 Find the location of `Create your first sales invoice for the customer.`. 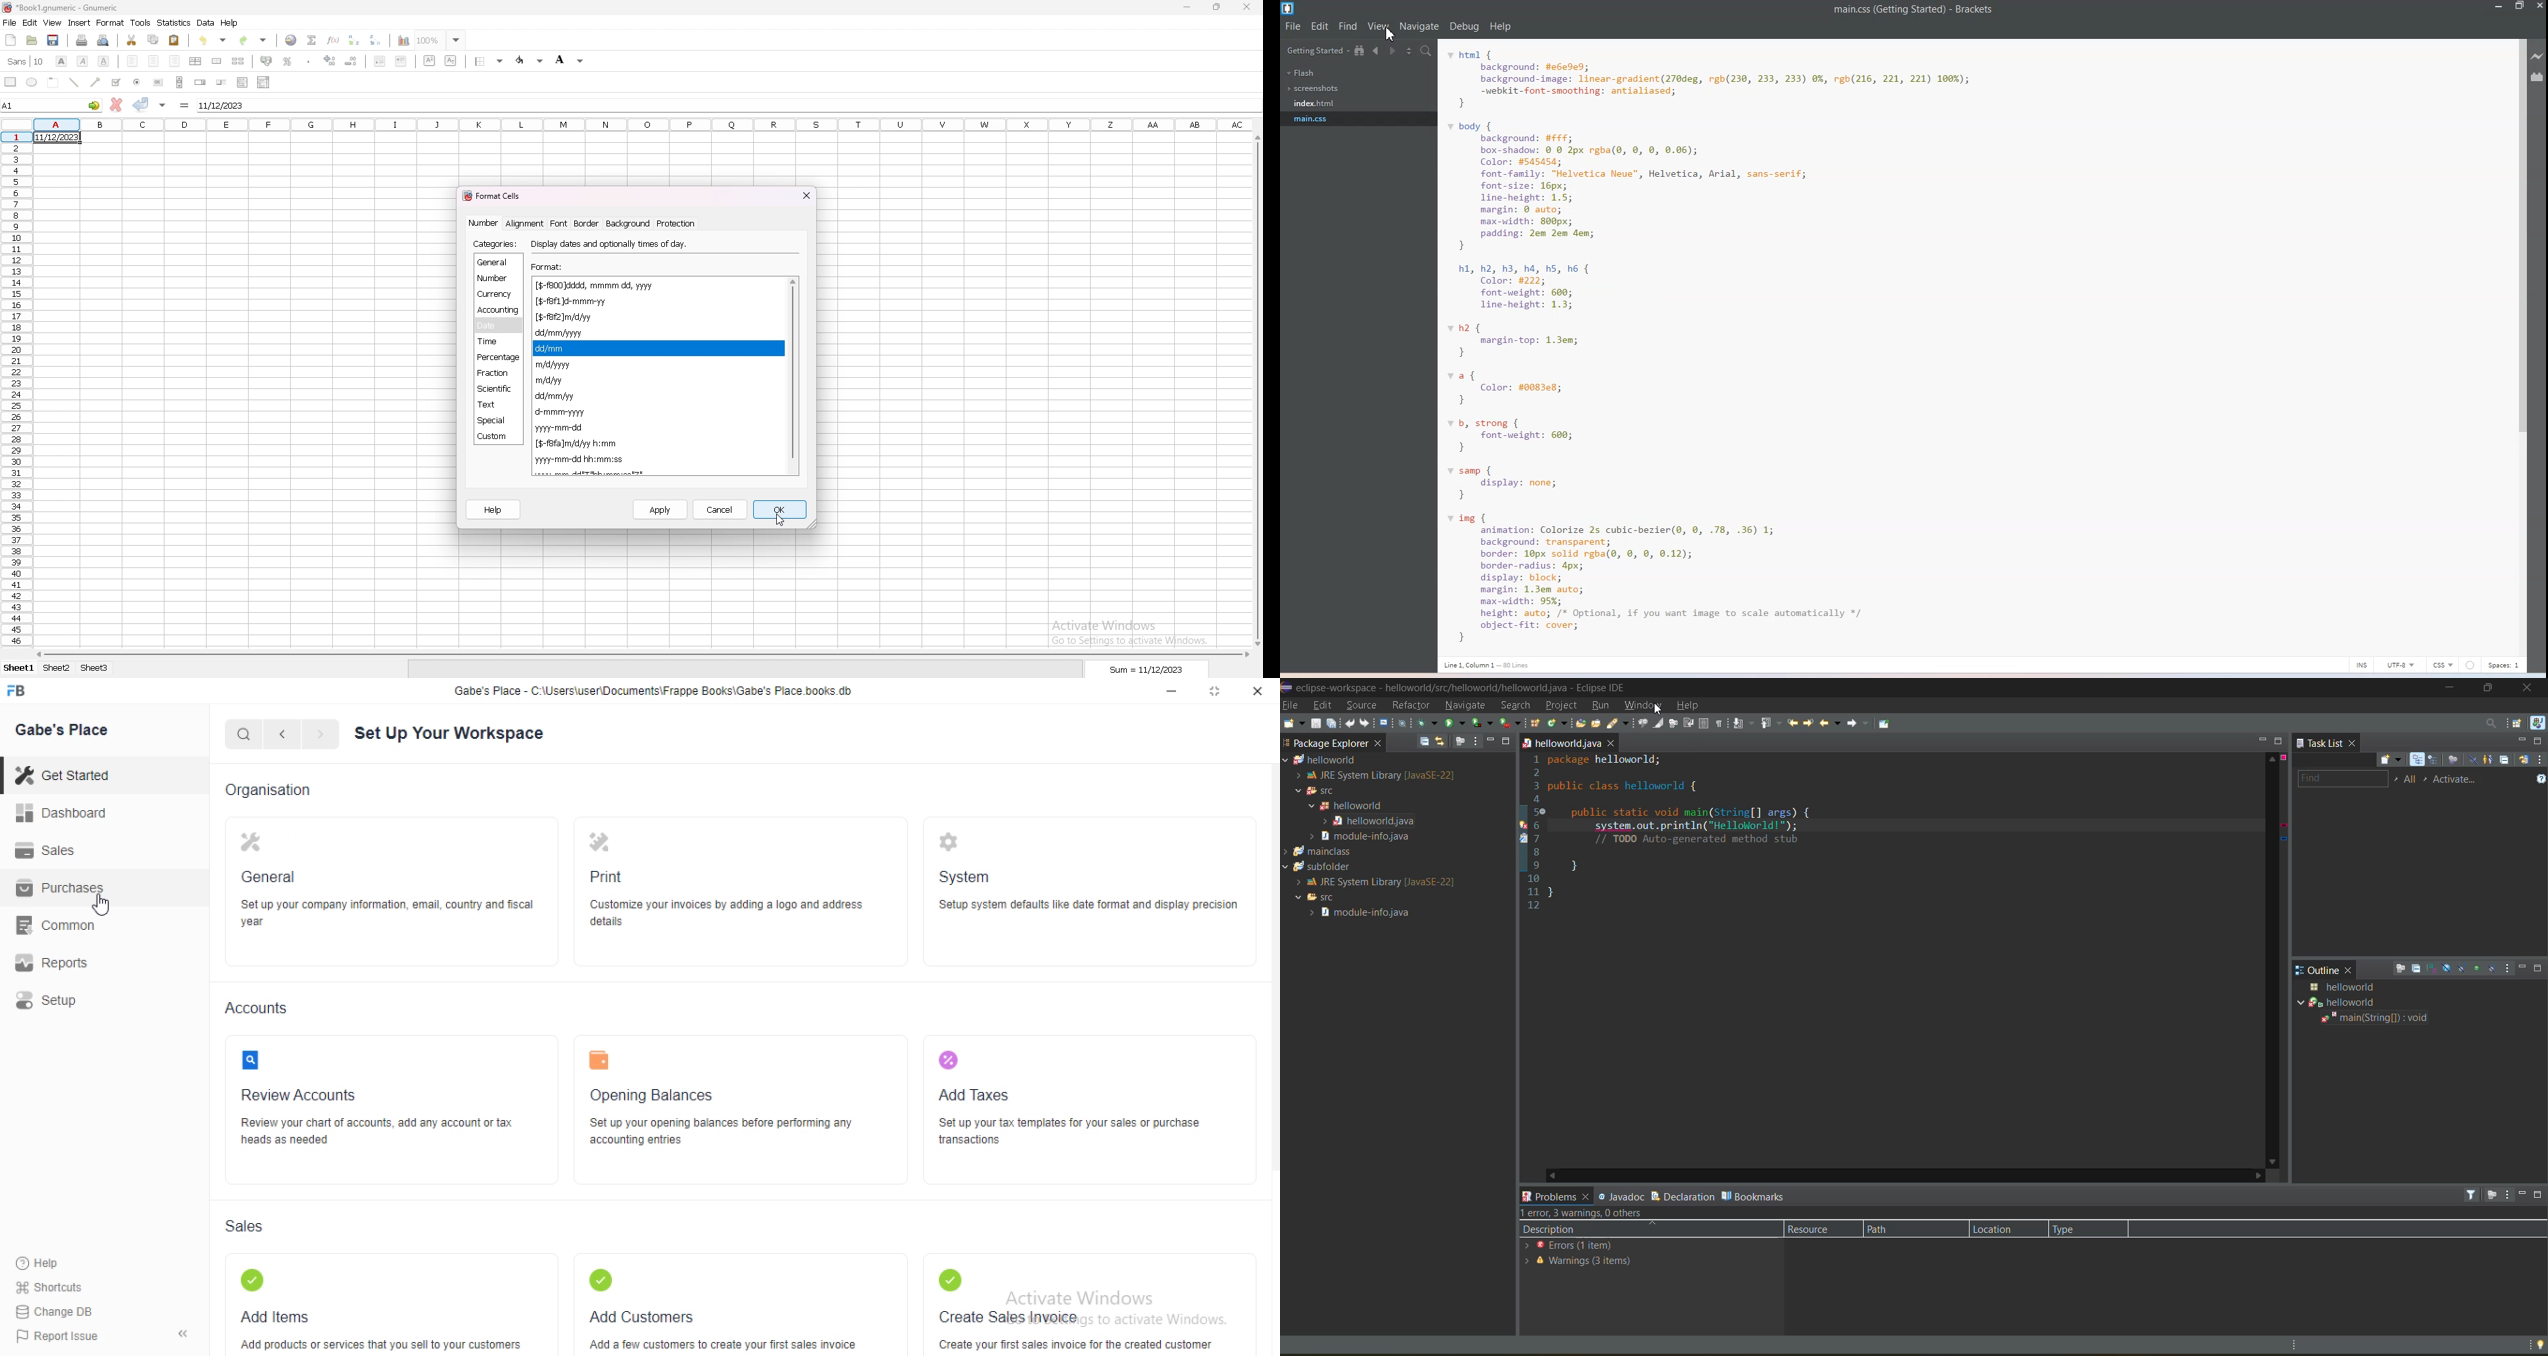

Create your first sales invoice for the customer. is located at coordinates (1071, 1340).